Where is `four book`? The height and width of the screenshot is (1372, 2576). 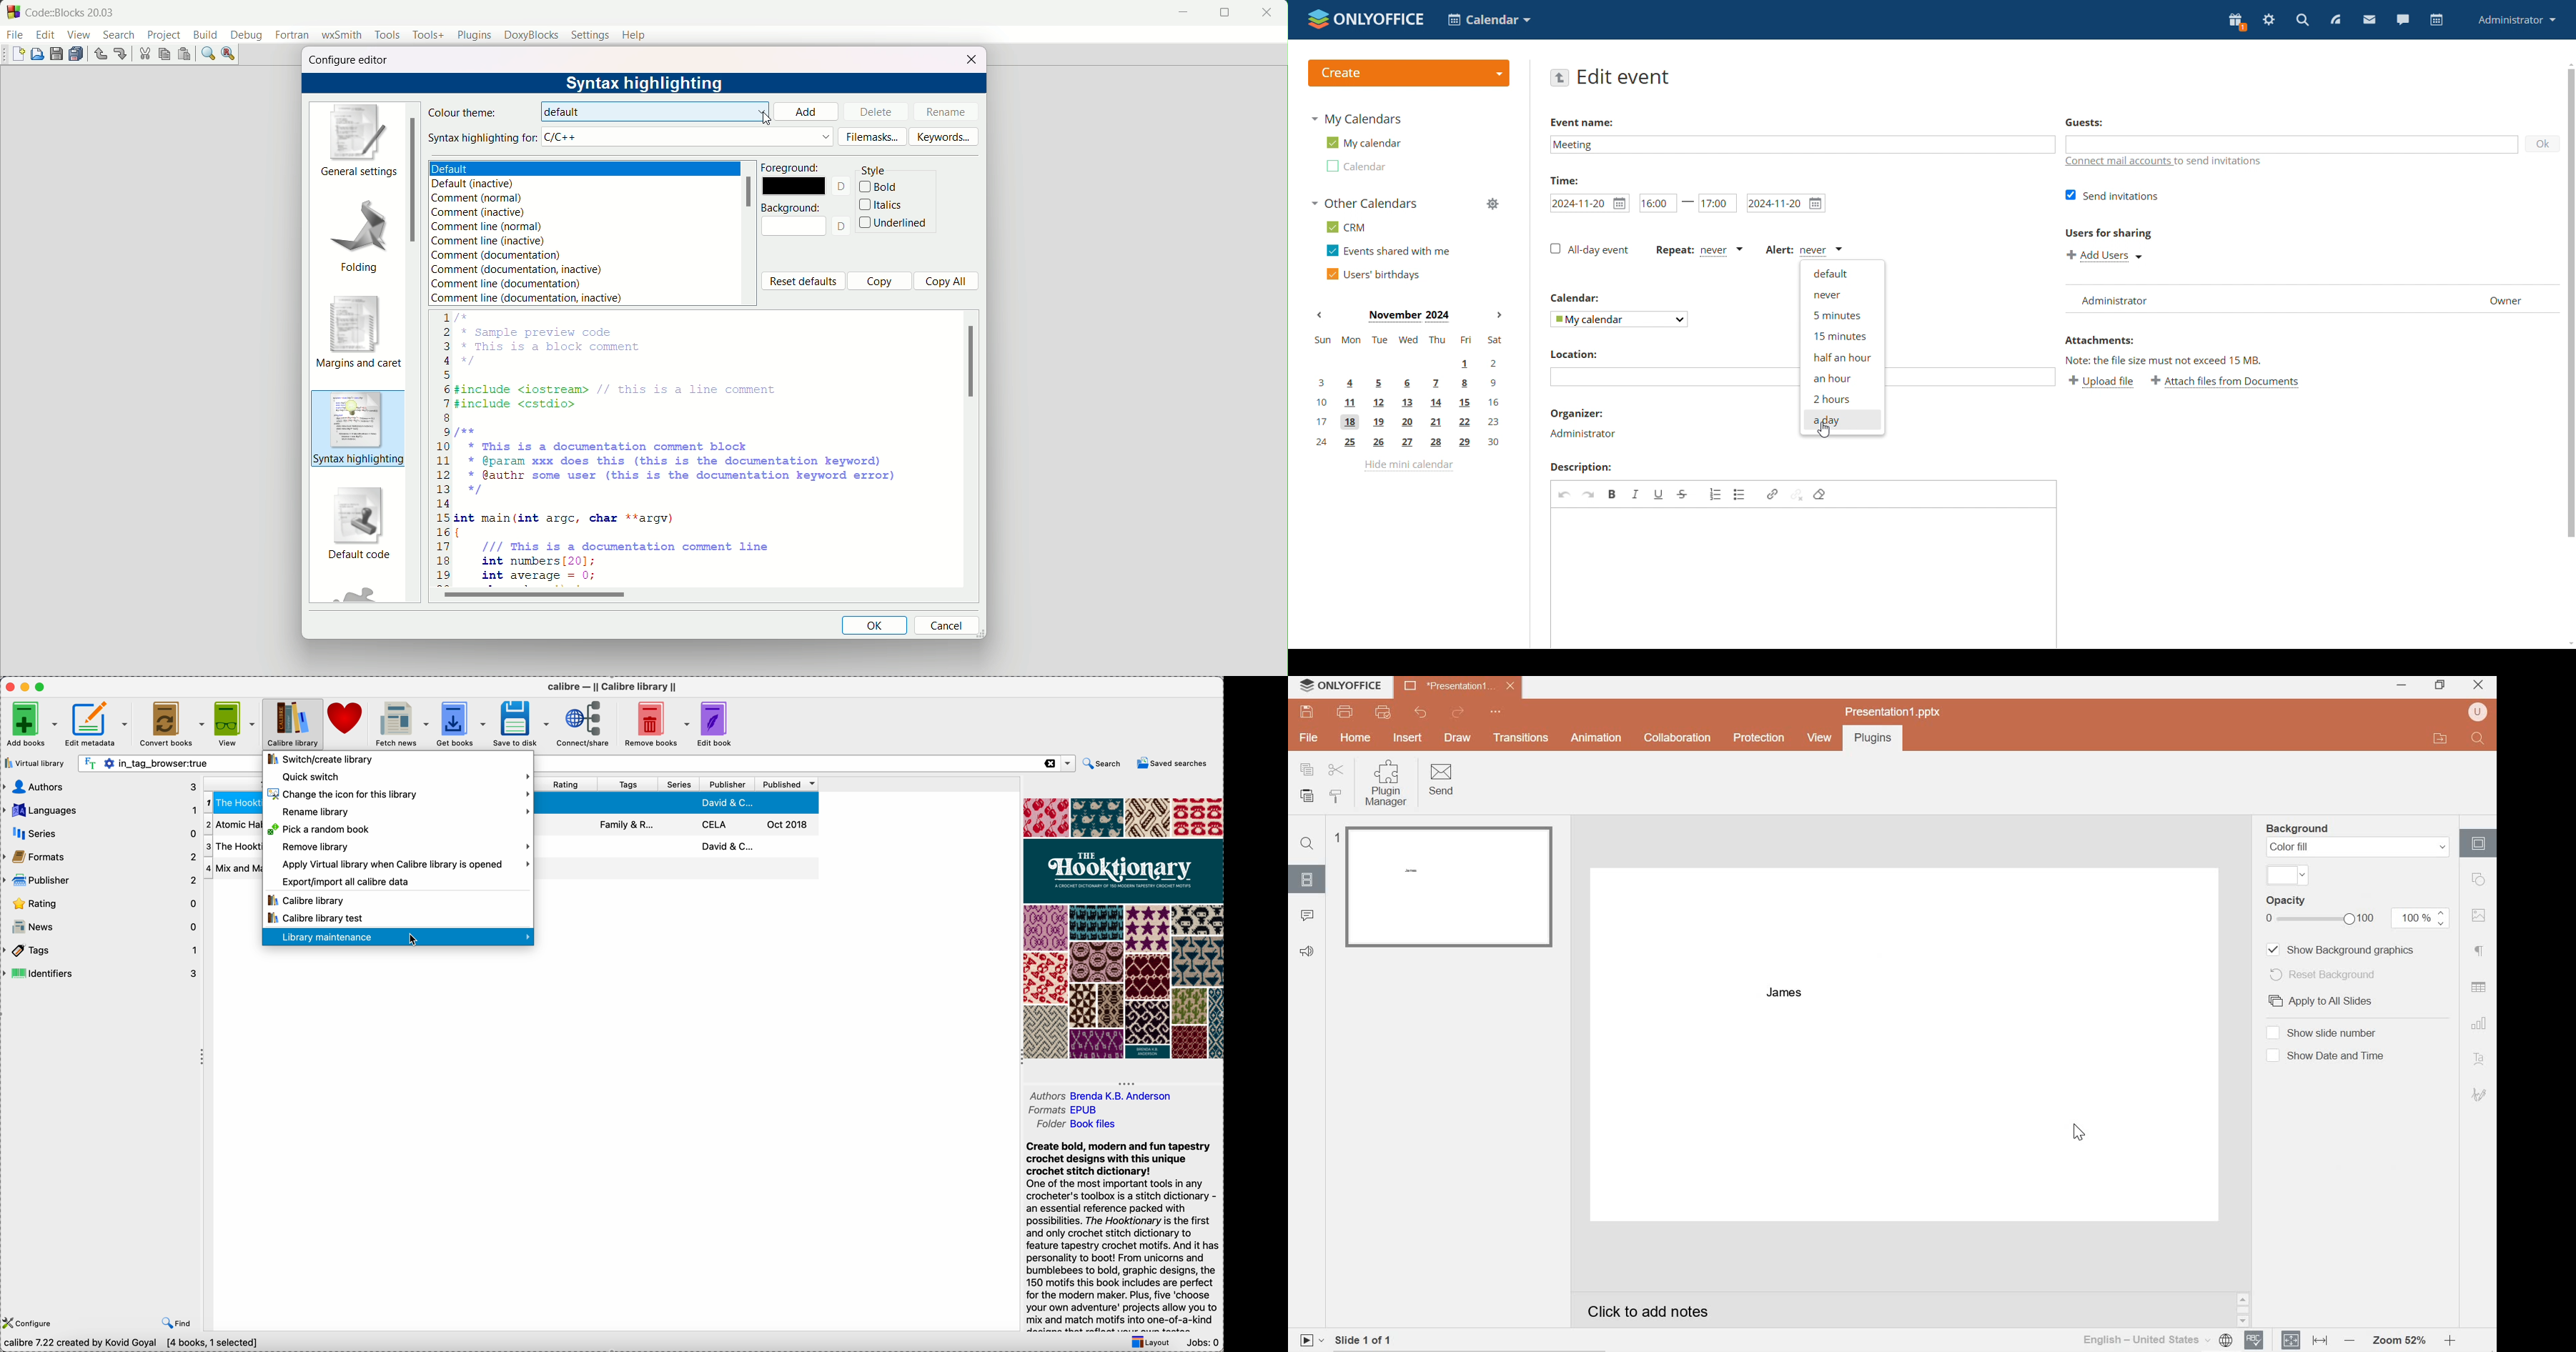 four book is located at coordinates (682, 870).